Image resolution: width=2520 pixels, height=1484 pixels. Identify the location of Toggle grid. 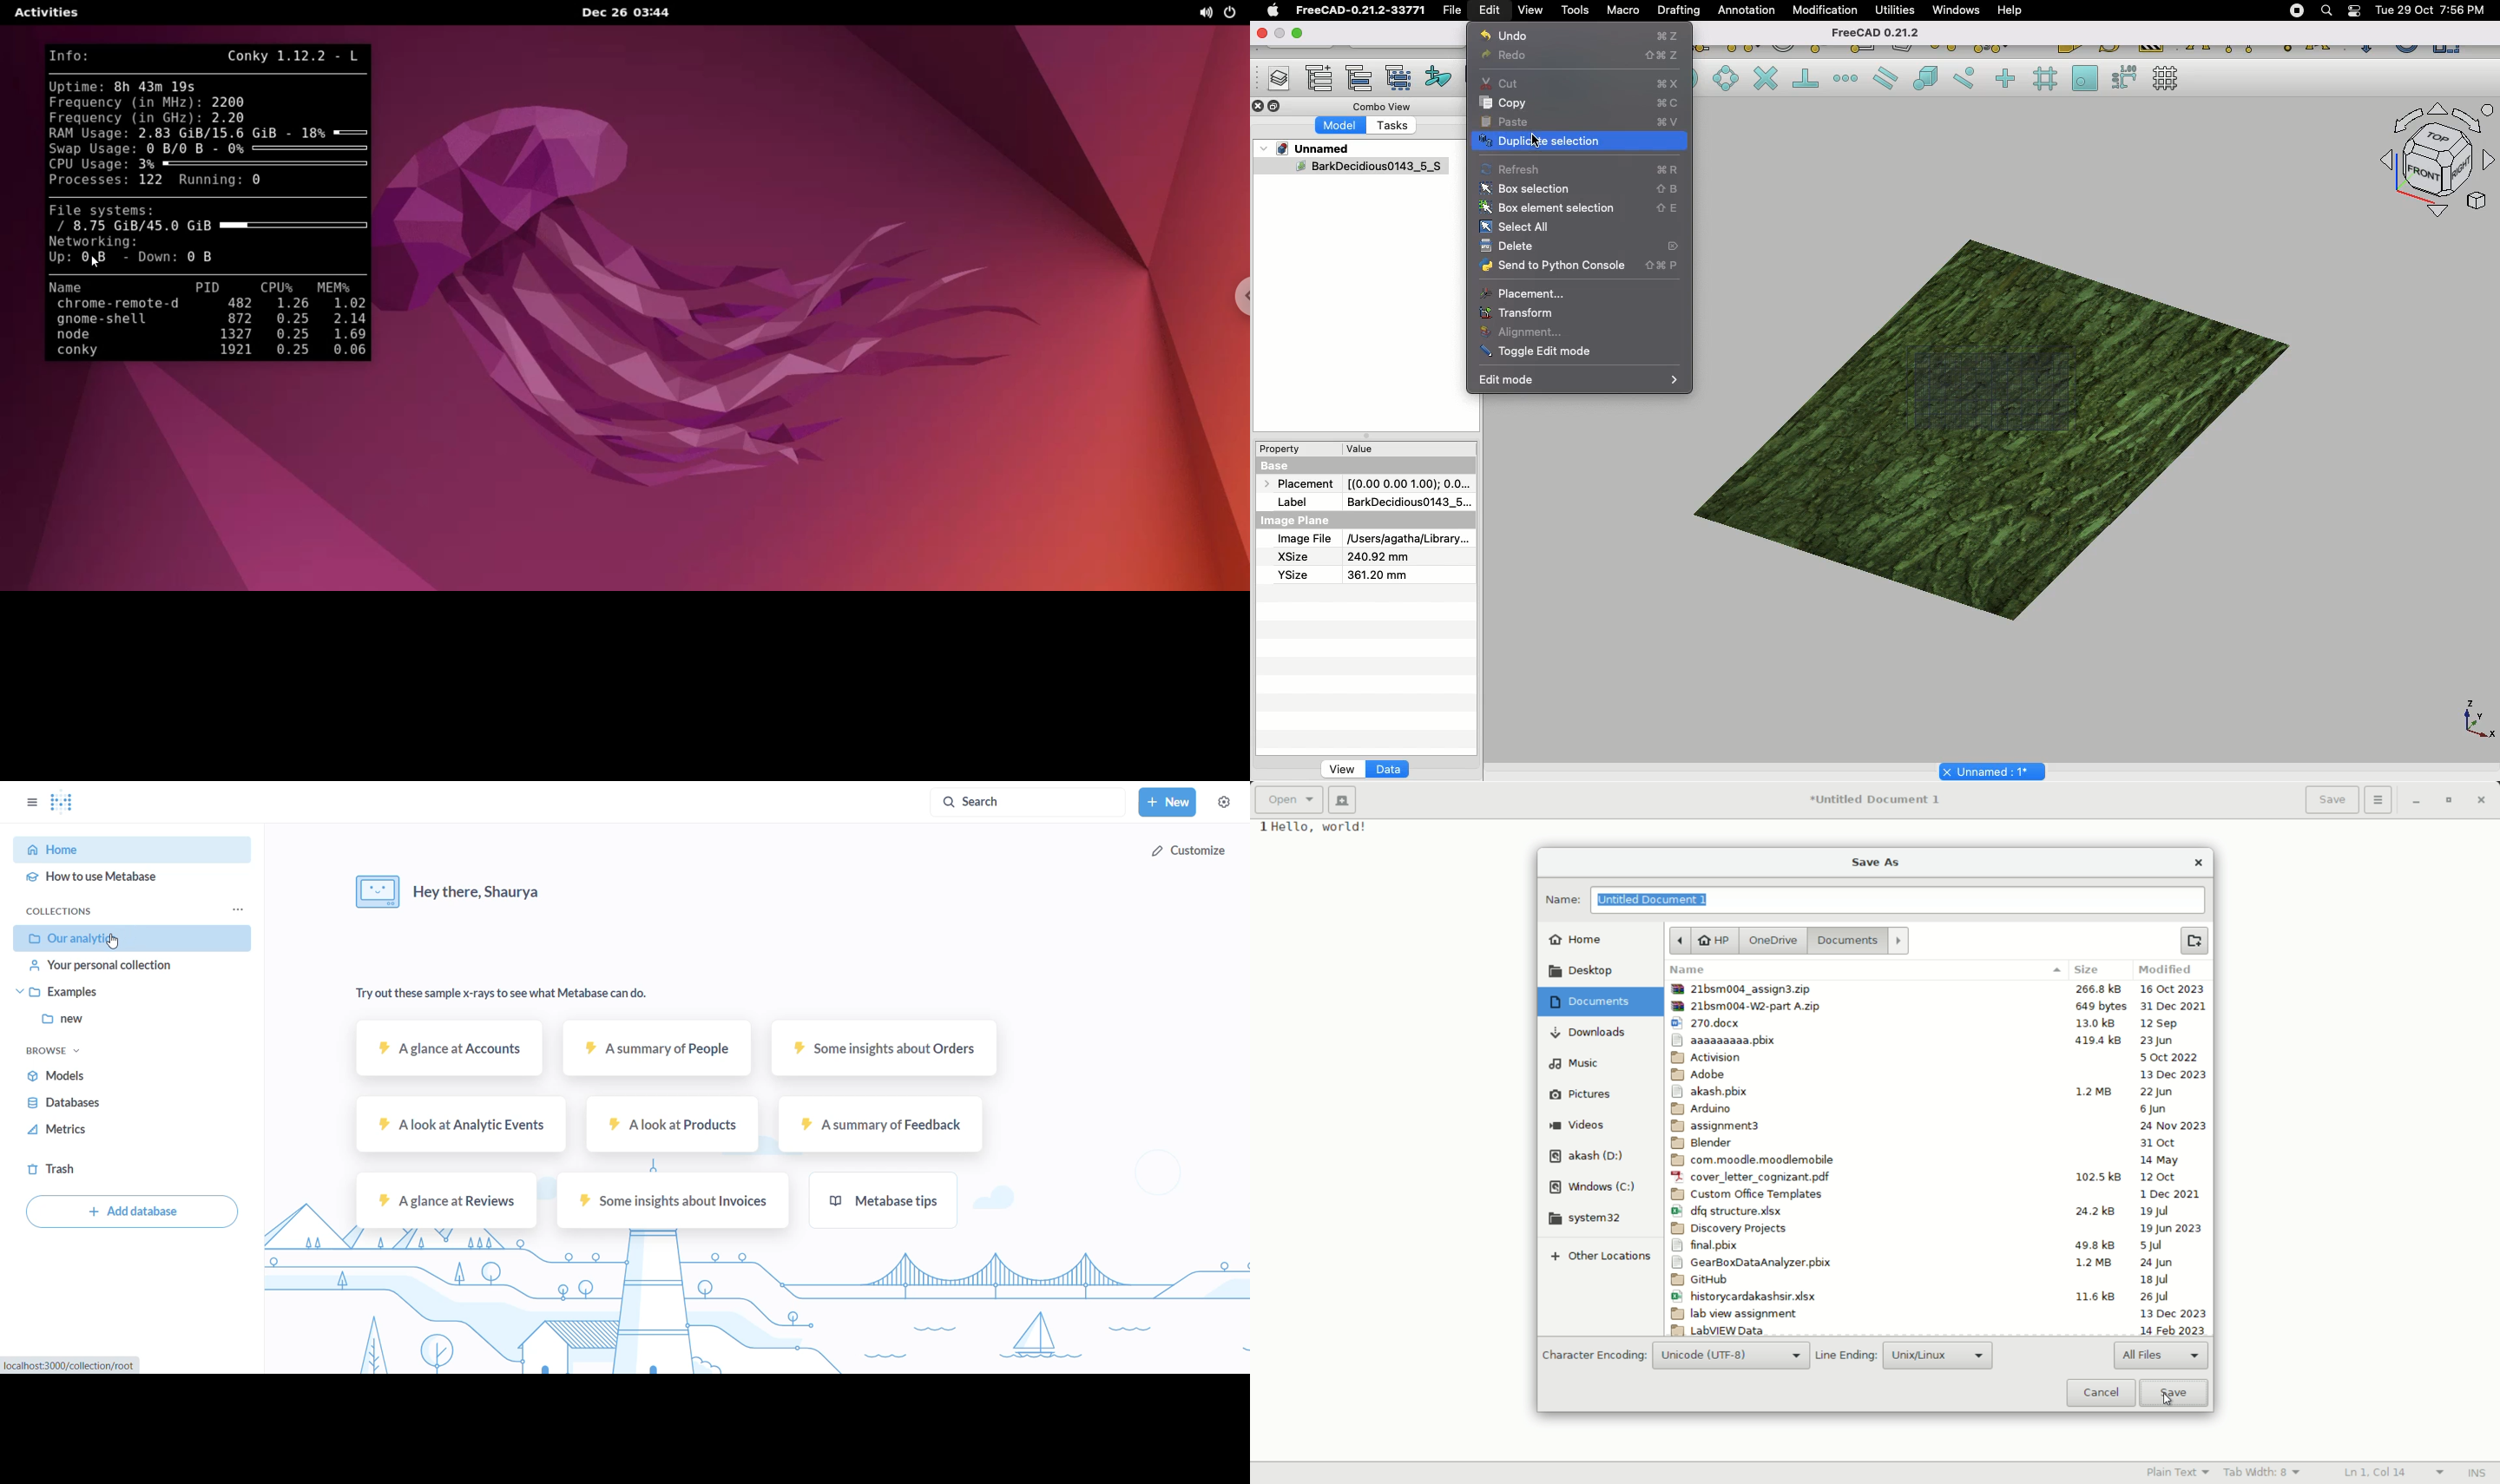
(2167, 78).